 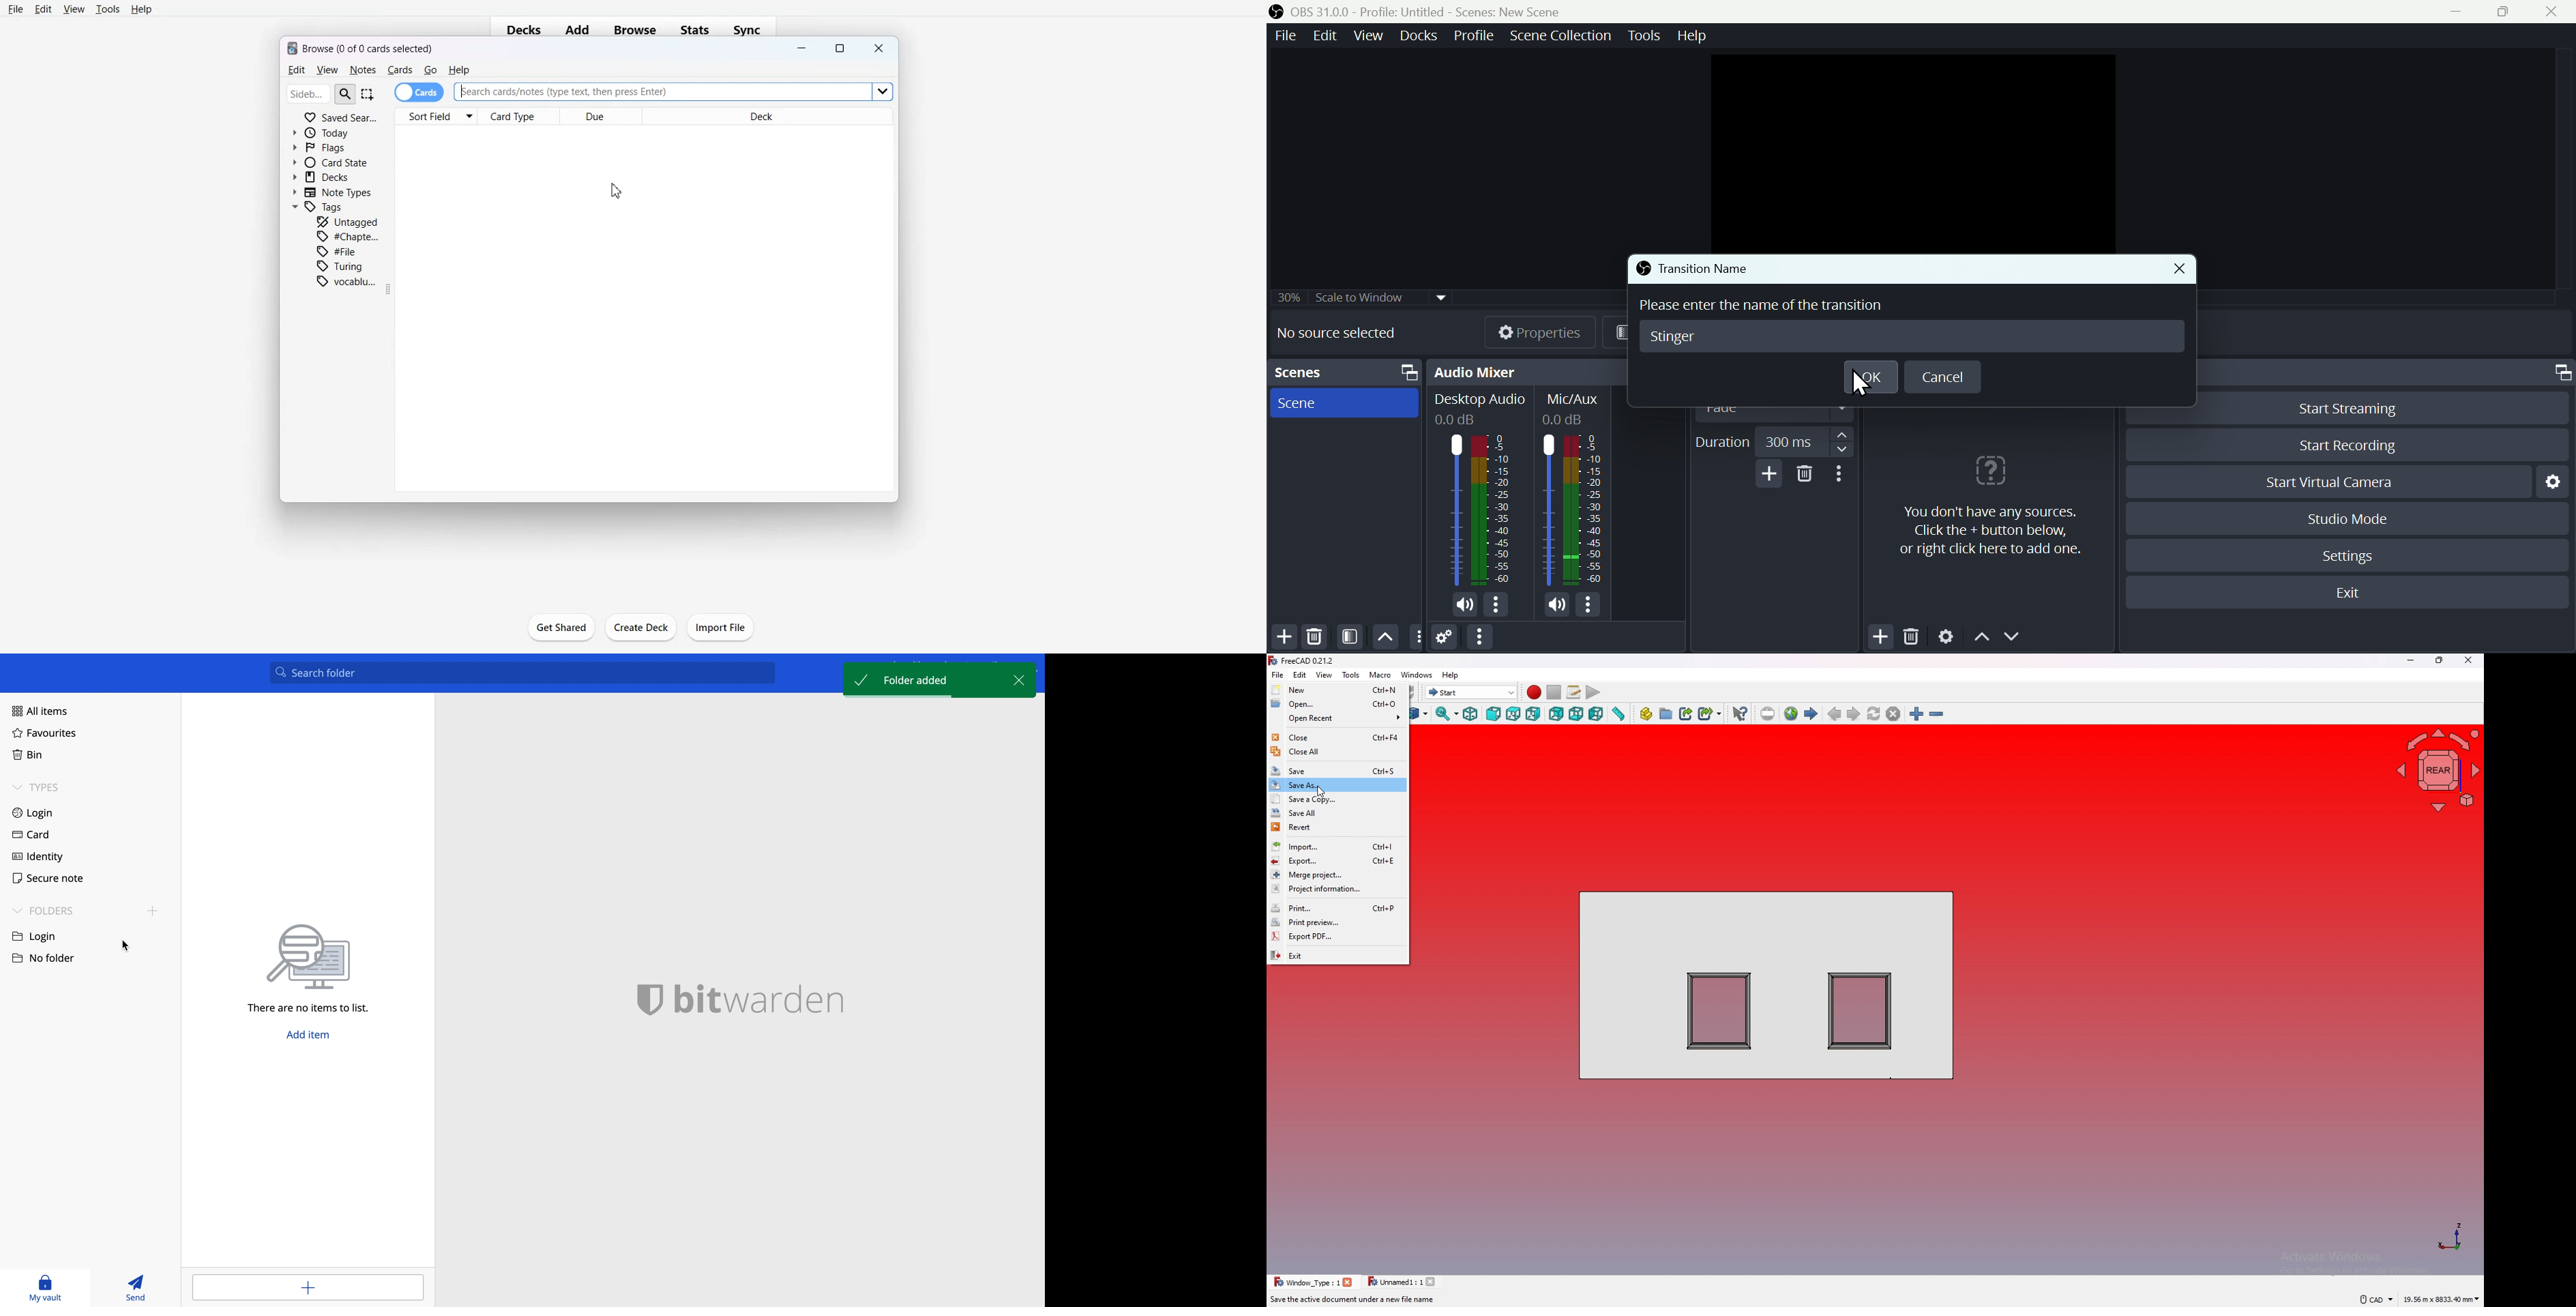 I want to click on project information, so click(x=1338, y=890).